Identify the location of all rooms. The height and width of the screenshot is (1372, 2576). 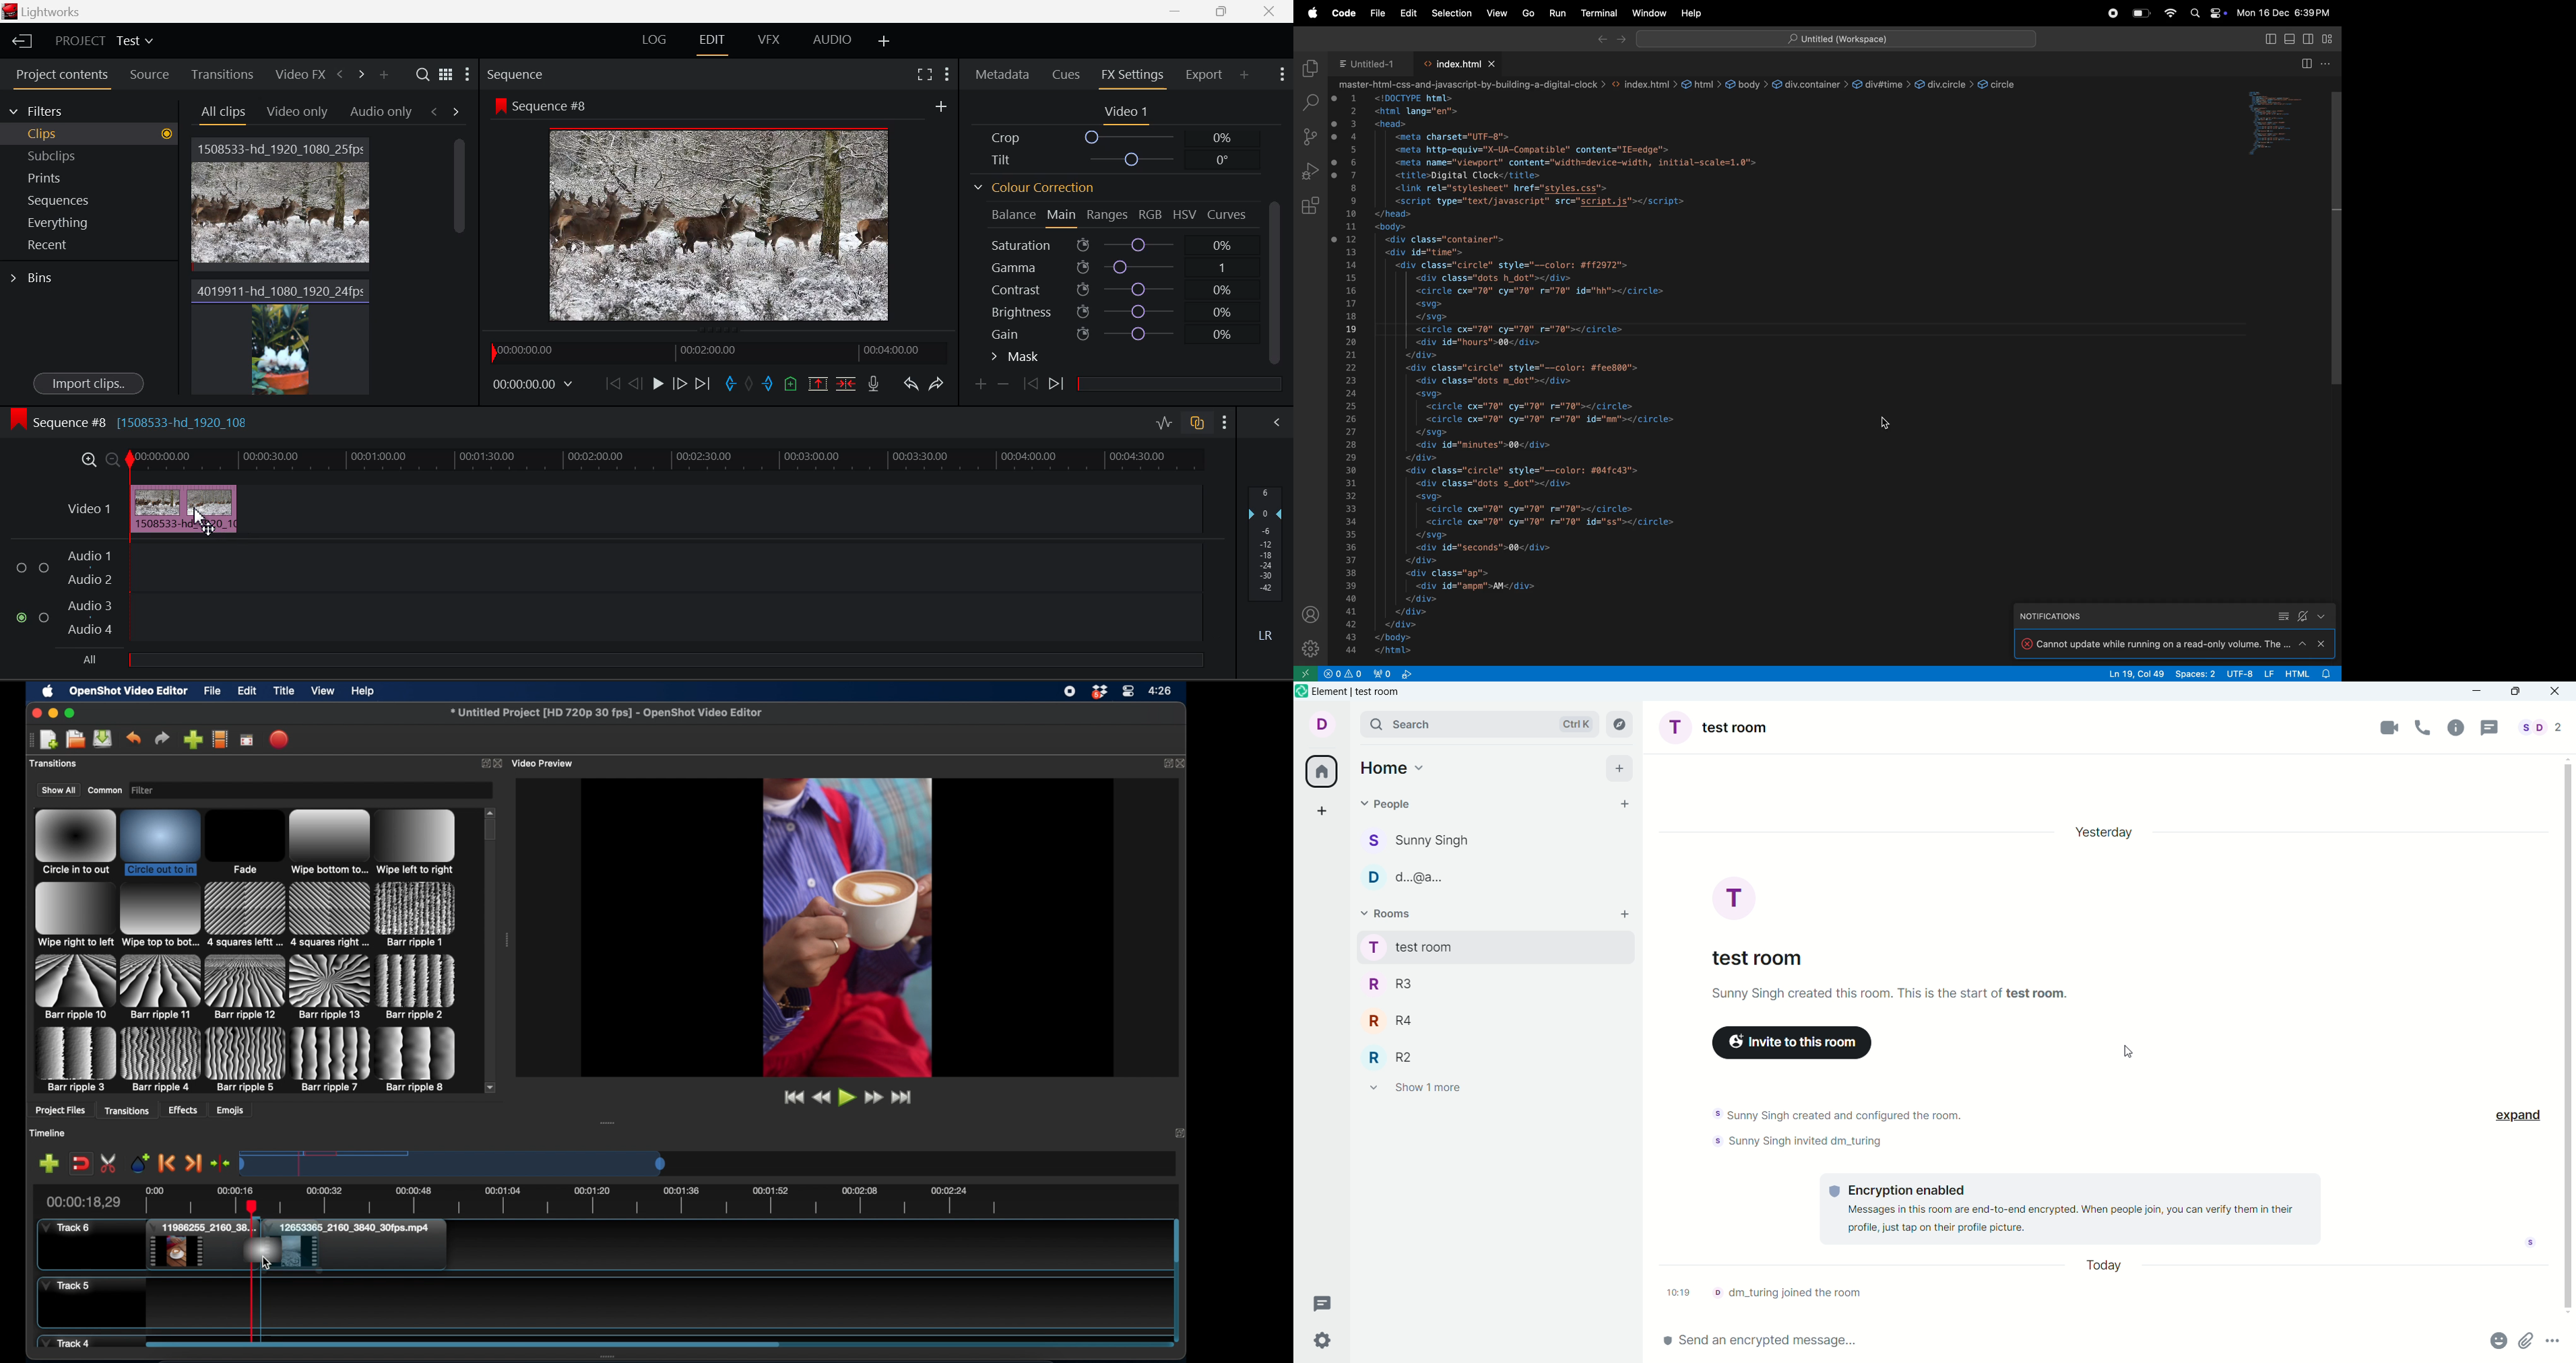
(1323, 772).